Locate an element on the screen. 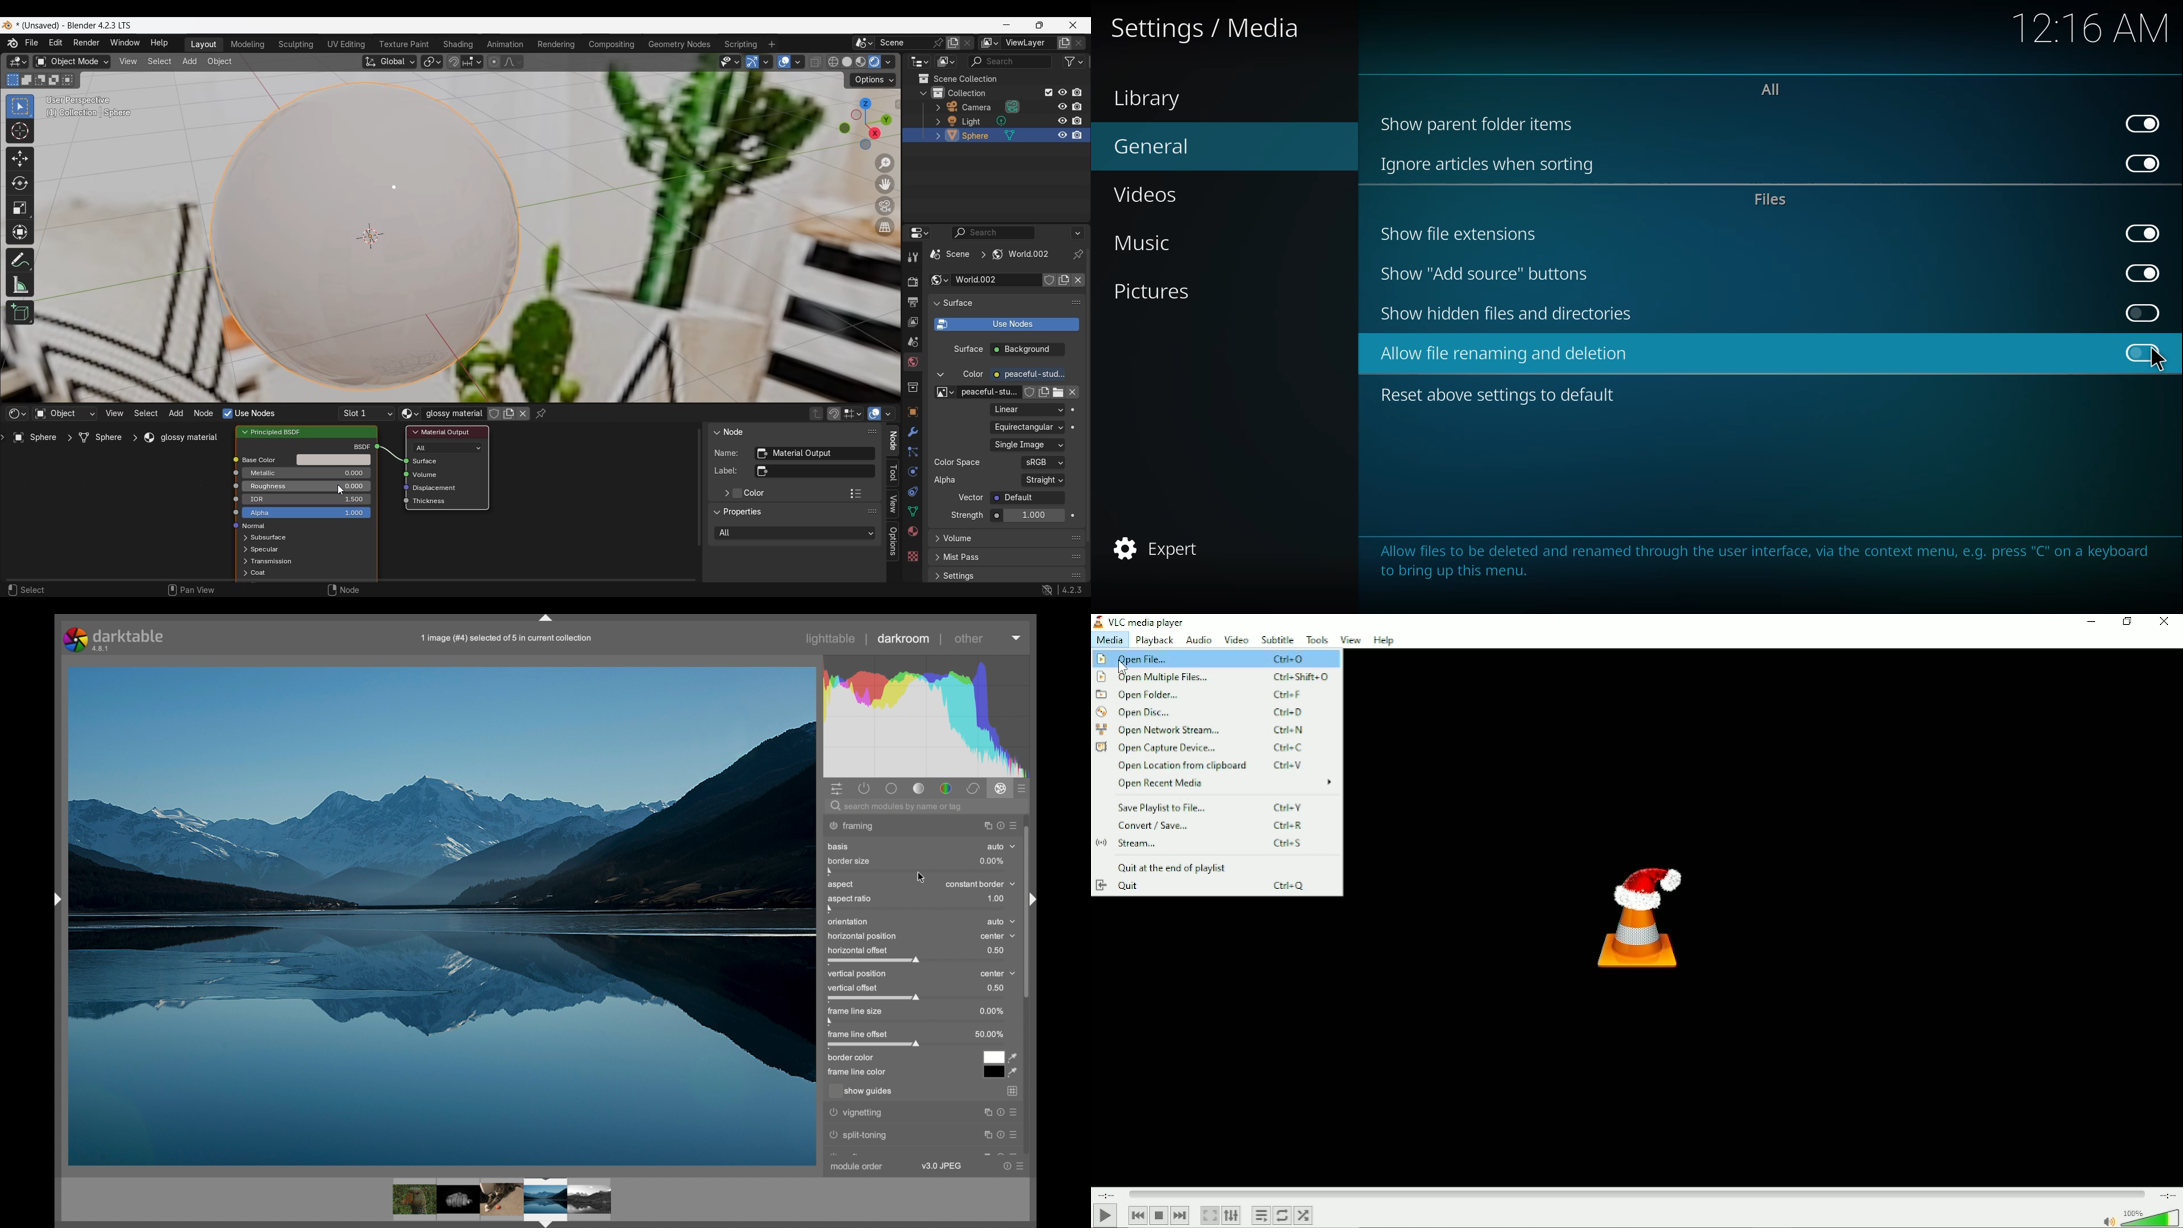  Open location from clipboard is located at coordinates (1212, 767).